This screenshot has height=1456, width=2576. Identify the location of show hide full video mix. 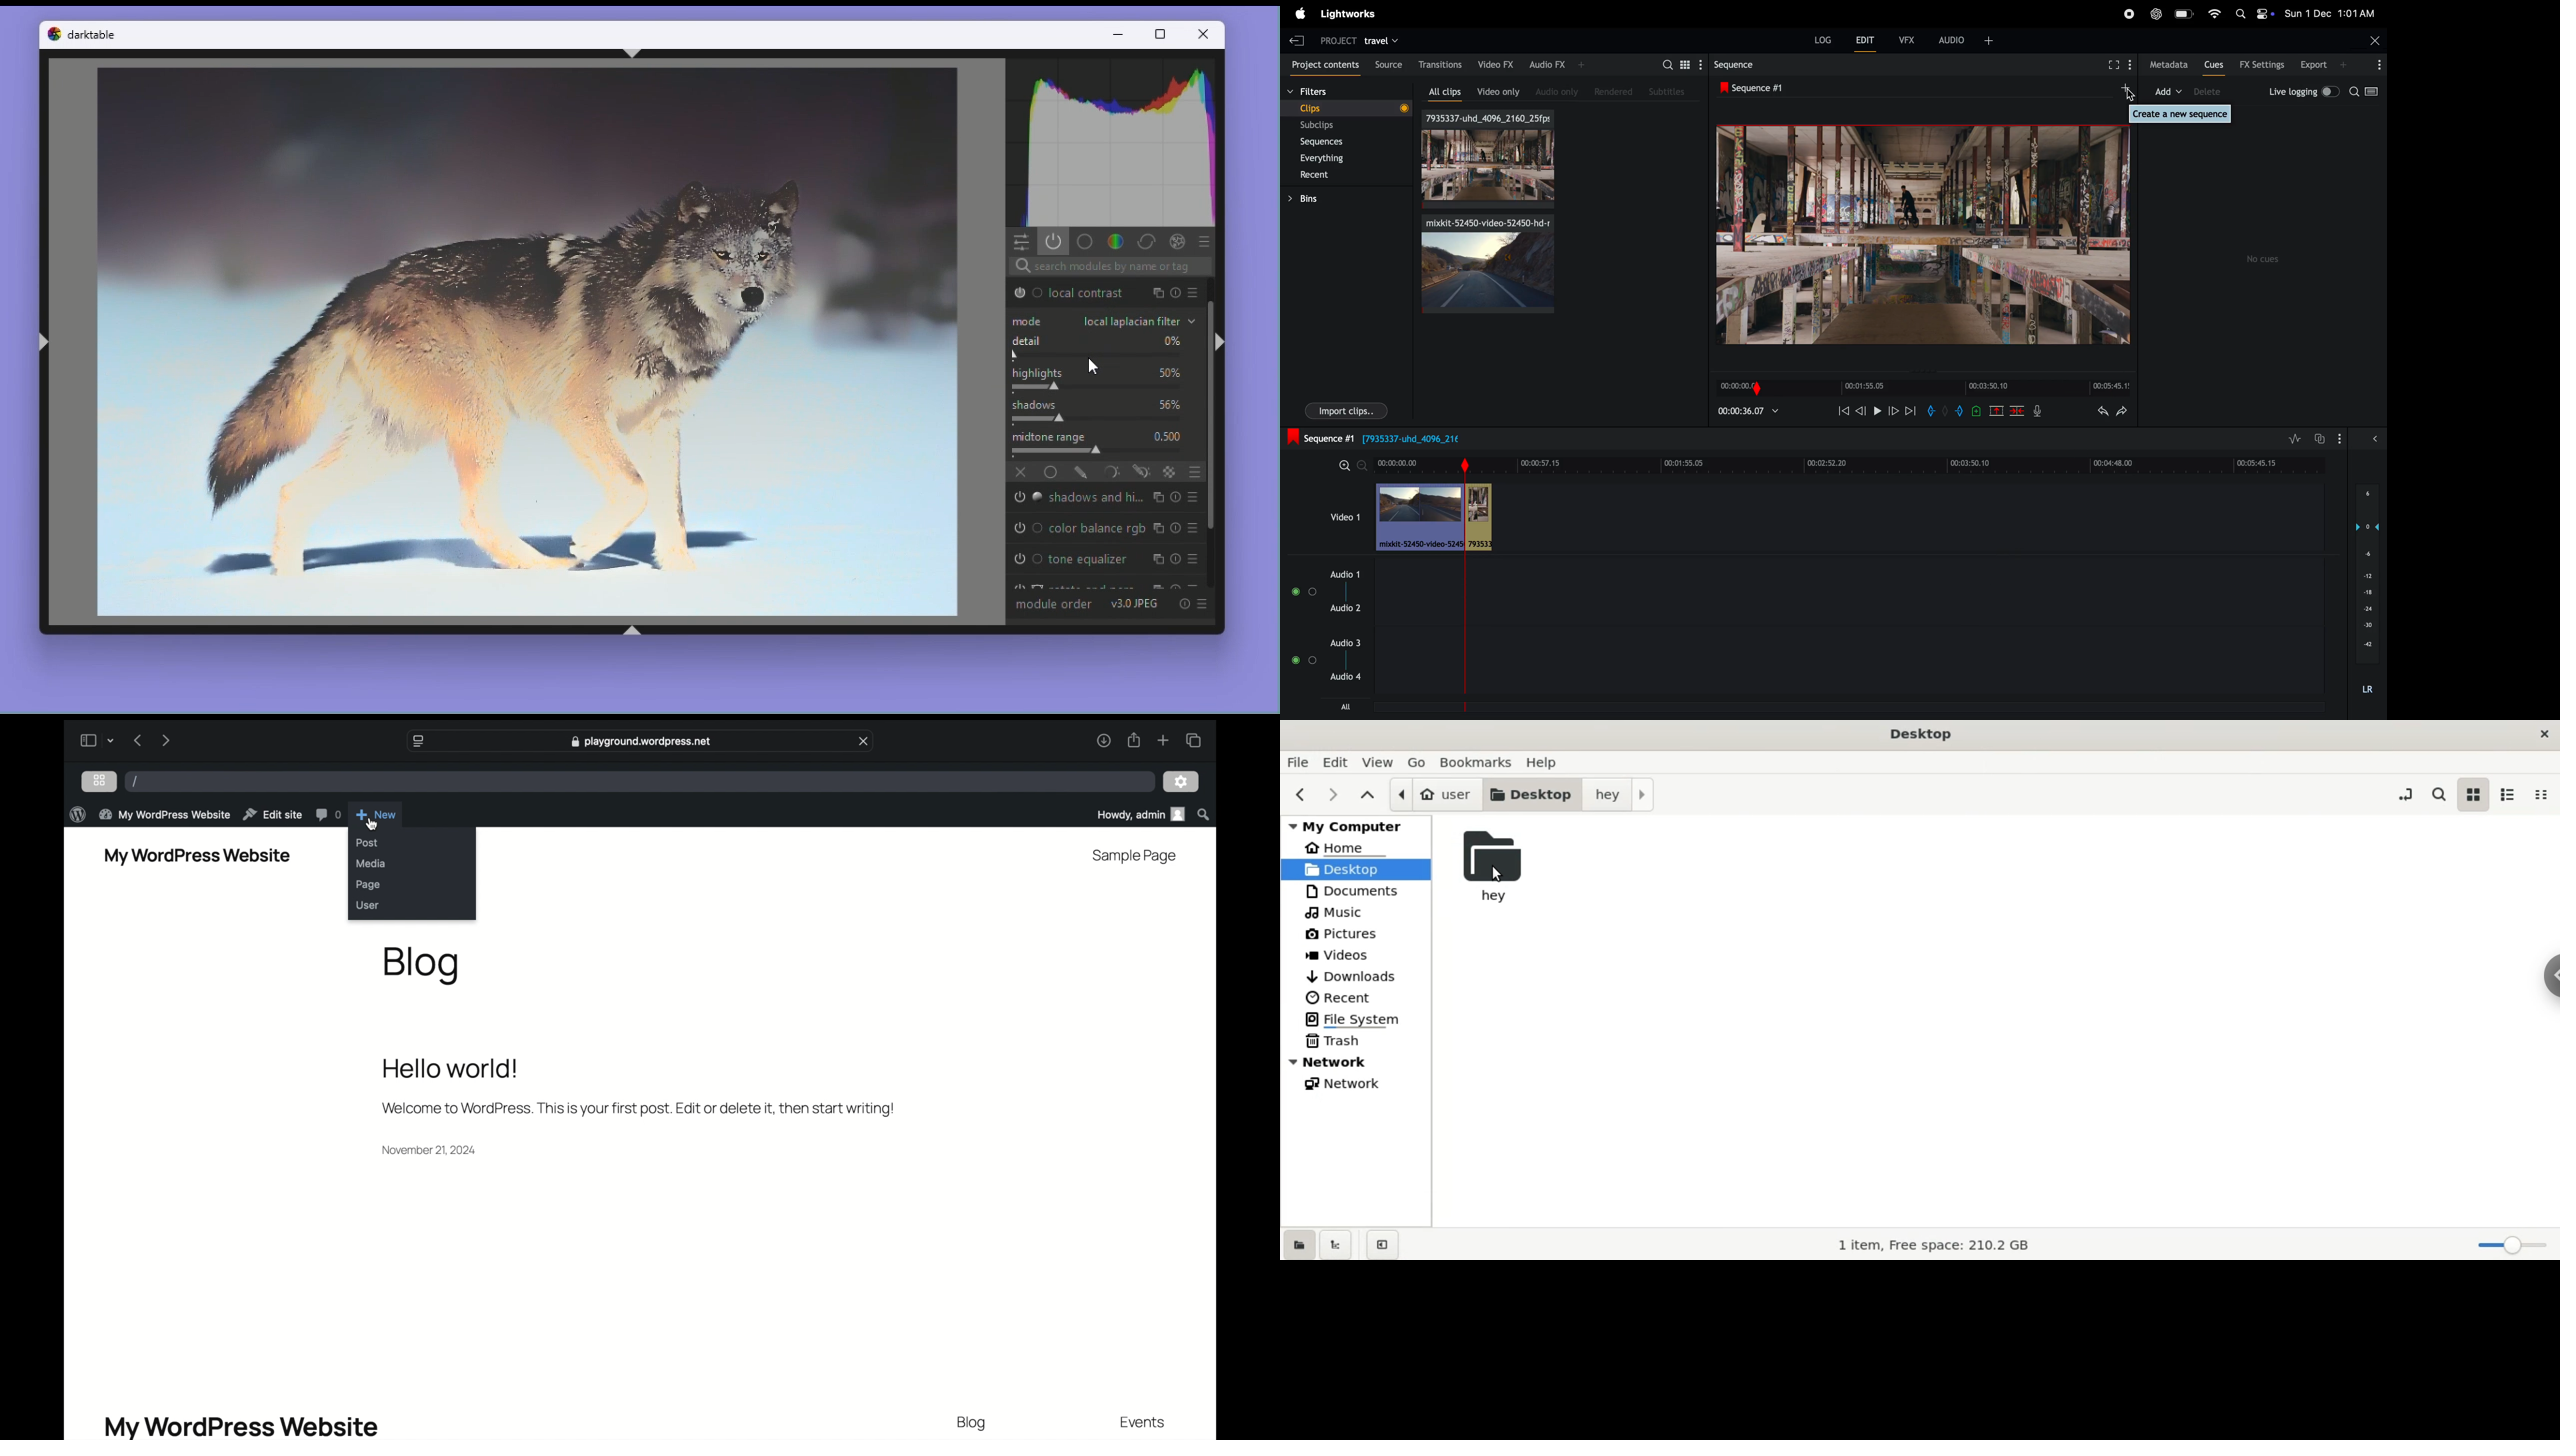
(2375, 439).